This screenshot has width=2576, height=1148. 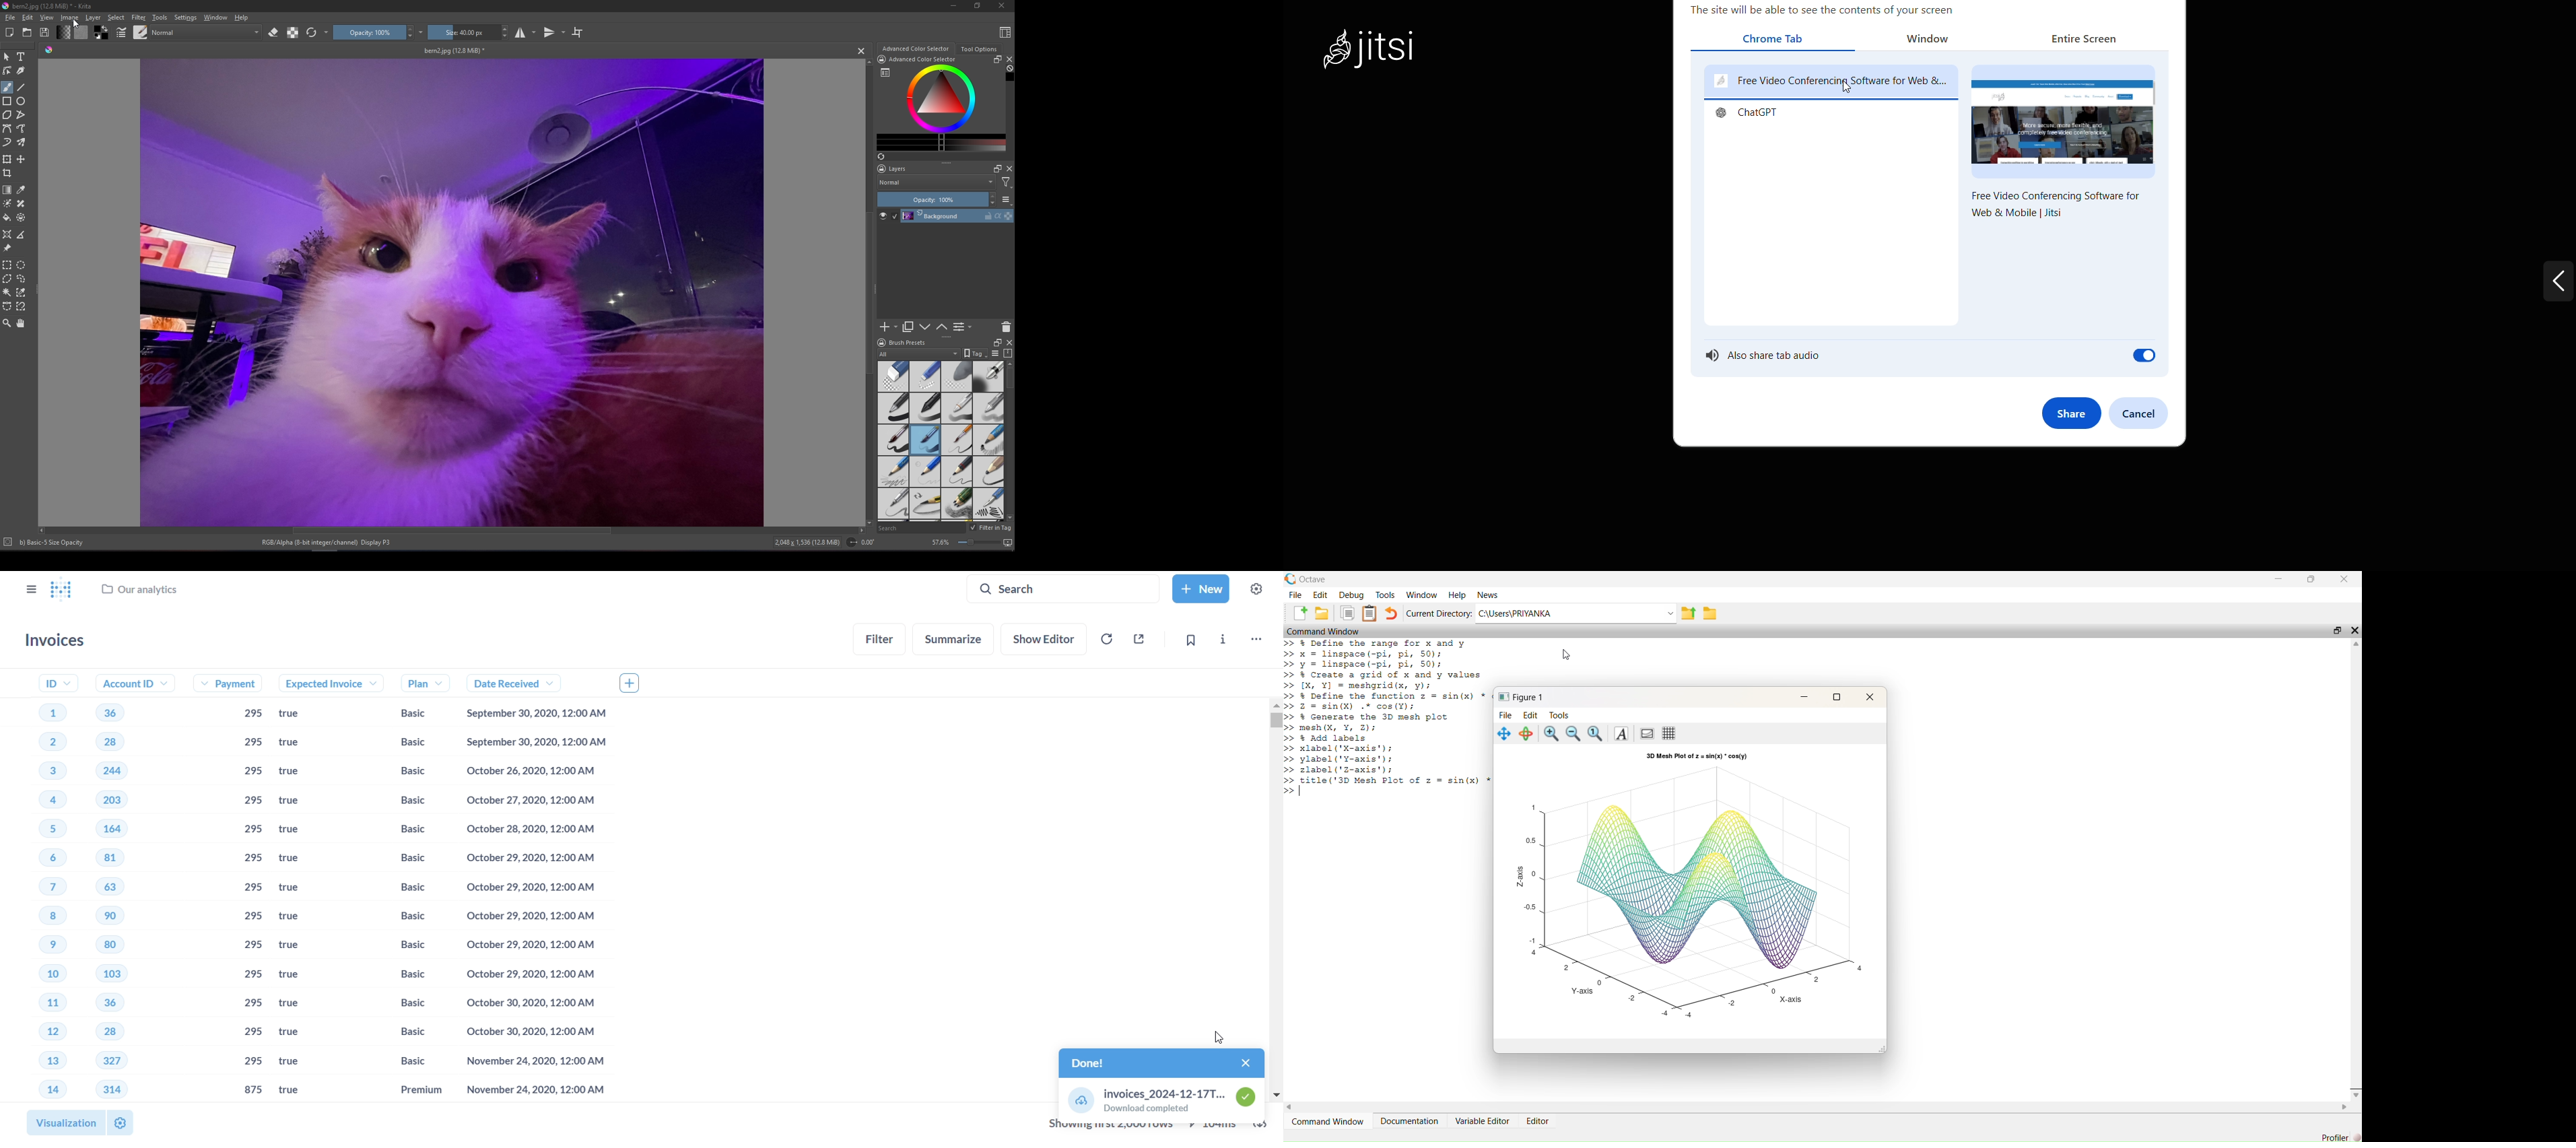 What do you see at coordinates (923, 59) in the screenshot?
I see `Advanced color selector` at bounding box center [923, 59].